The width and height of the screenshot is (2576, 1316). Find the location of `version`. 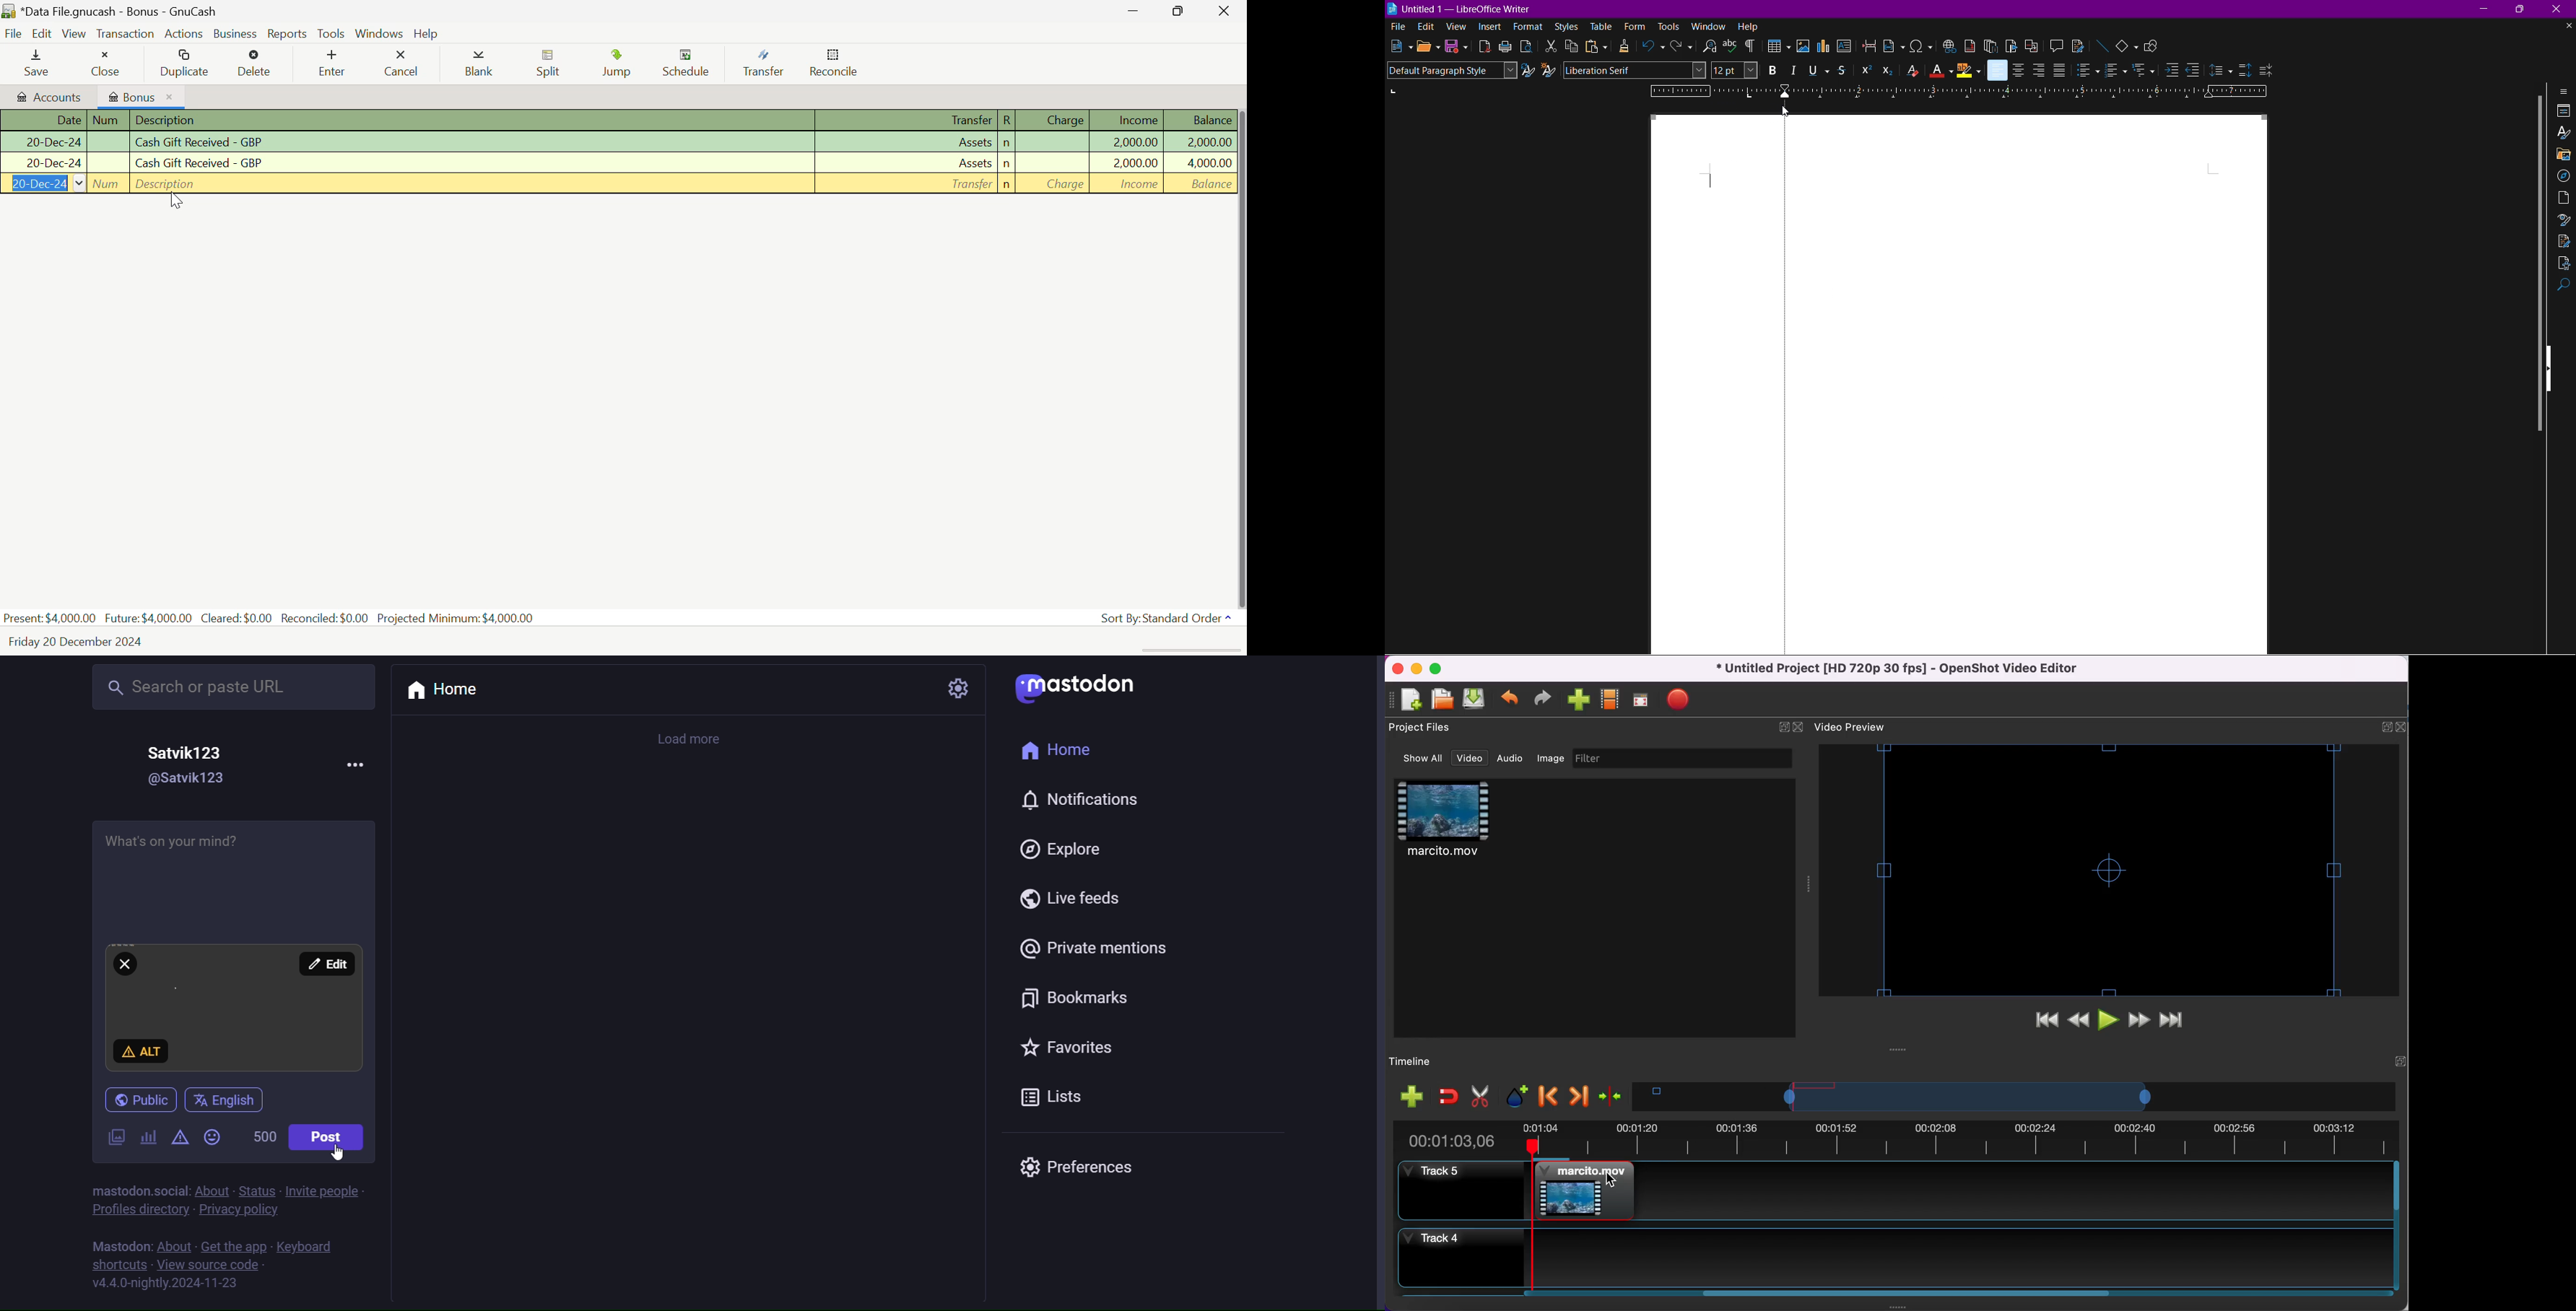

version is located at coordinates (164, 1285).